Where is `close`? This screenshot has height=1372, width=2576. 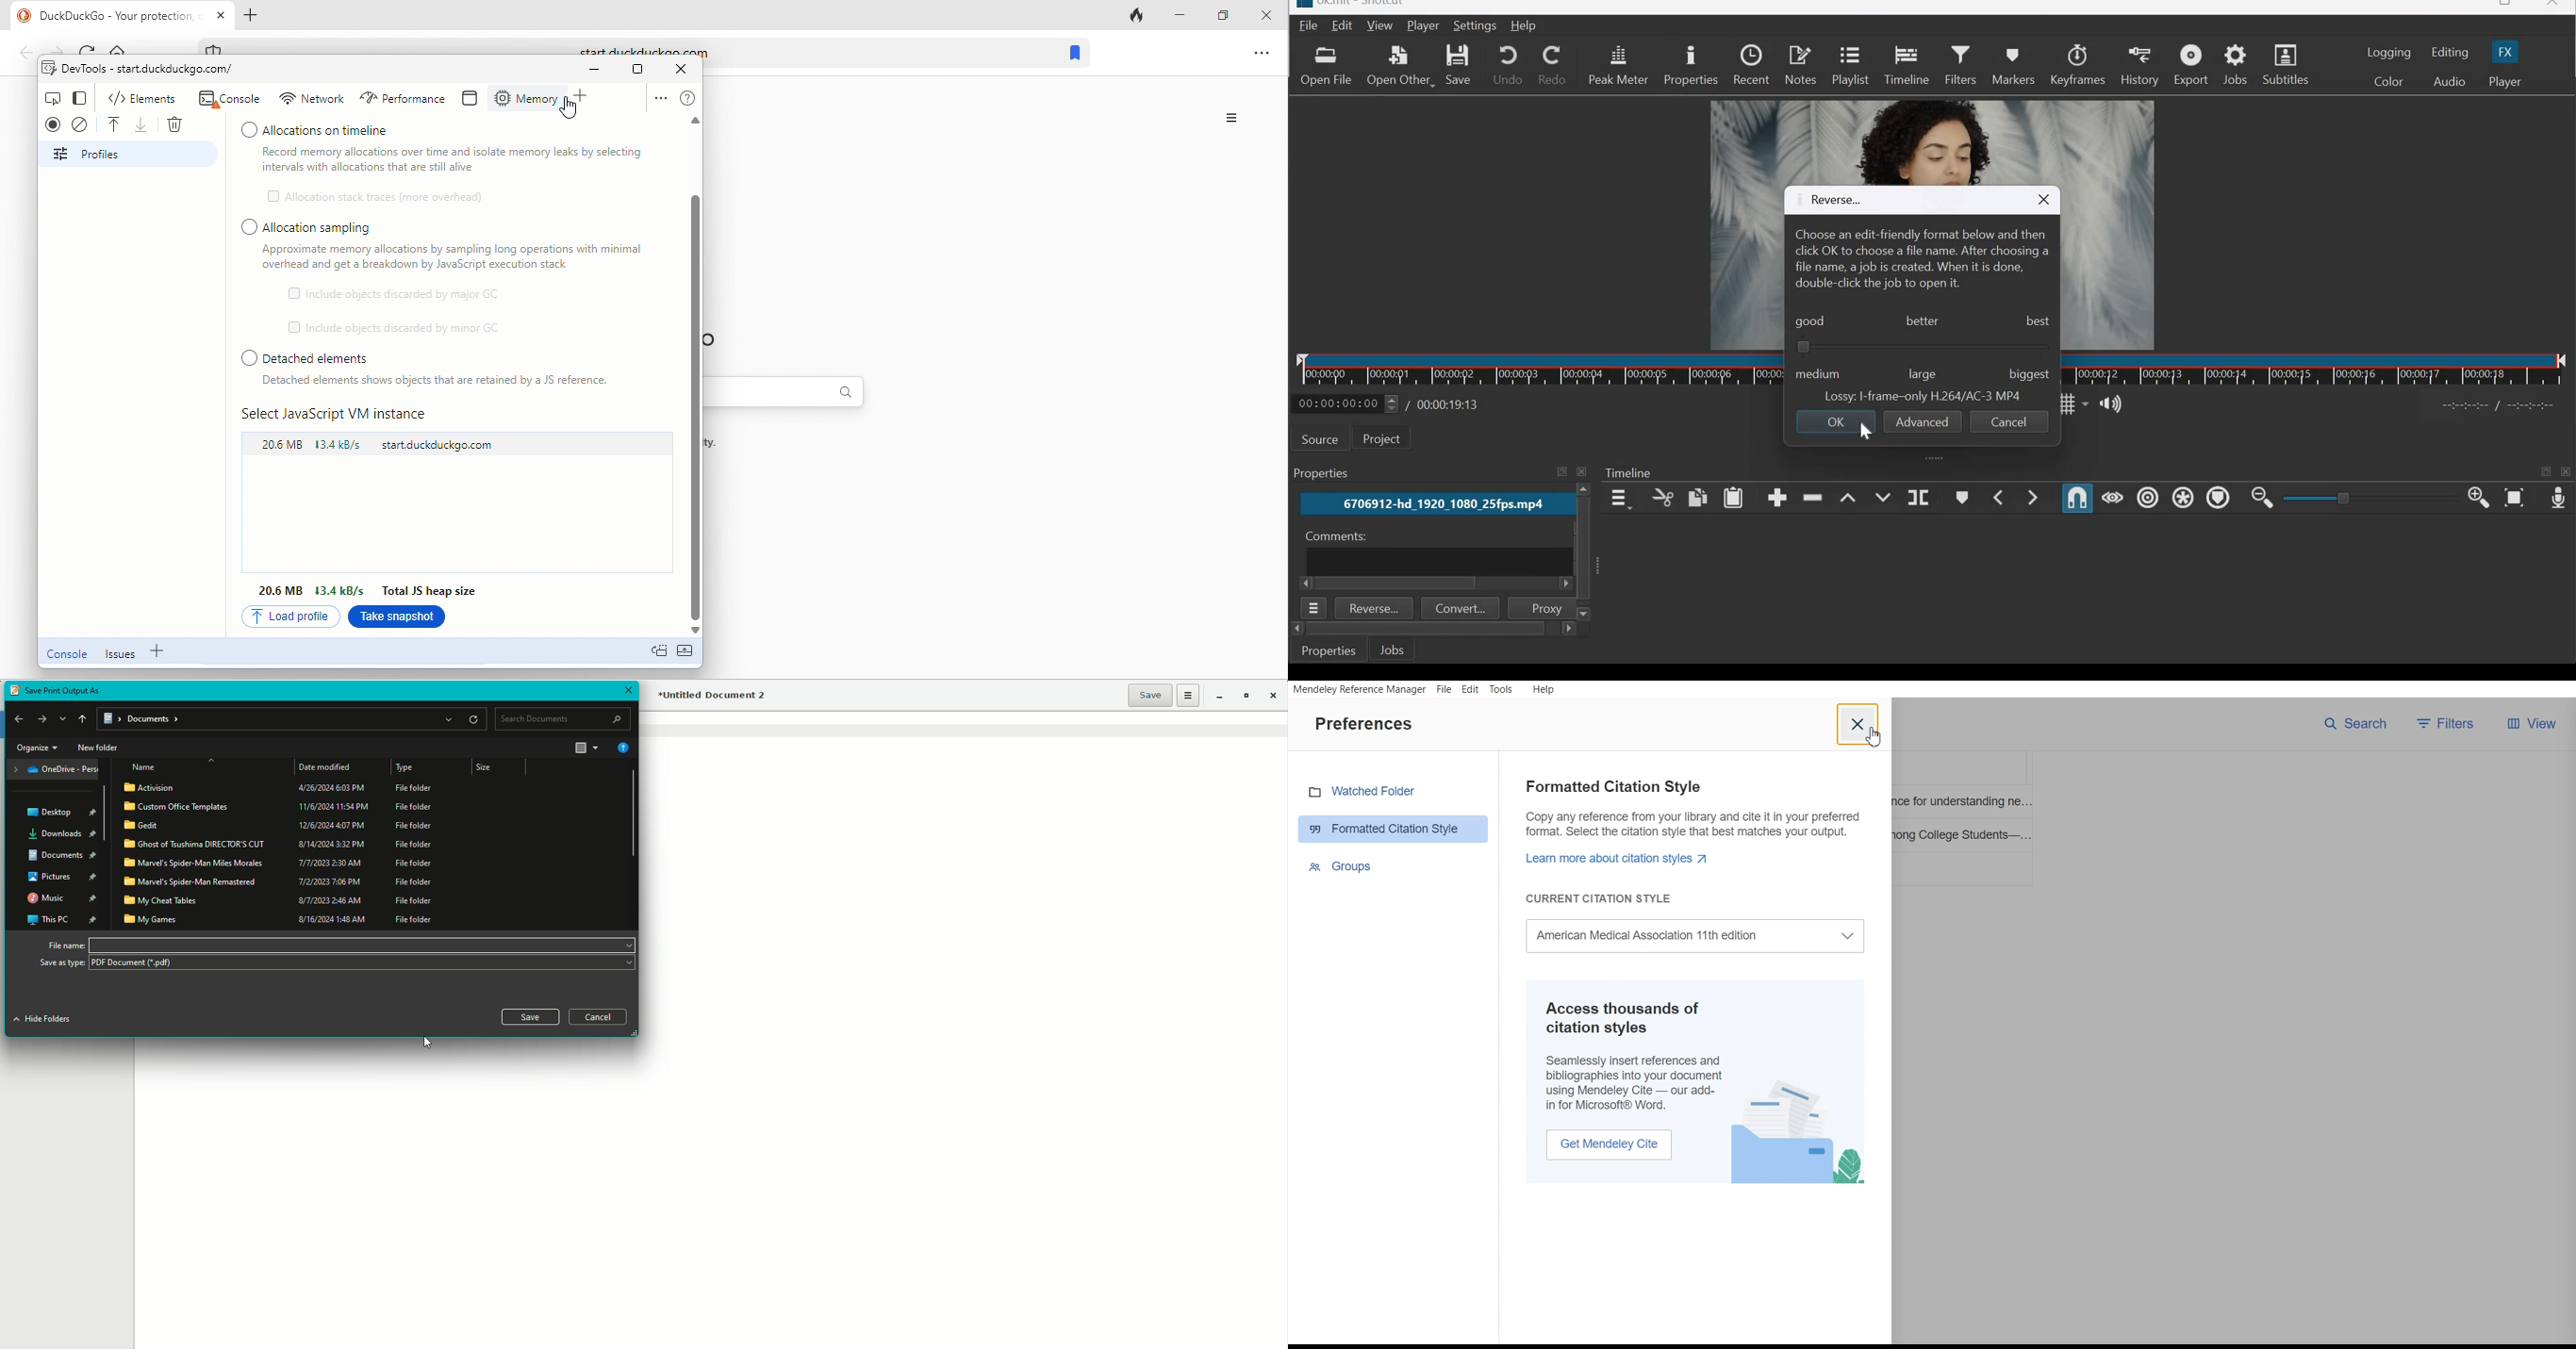
close is located at coordinates (2567, 472).